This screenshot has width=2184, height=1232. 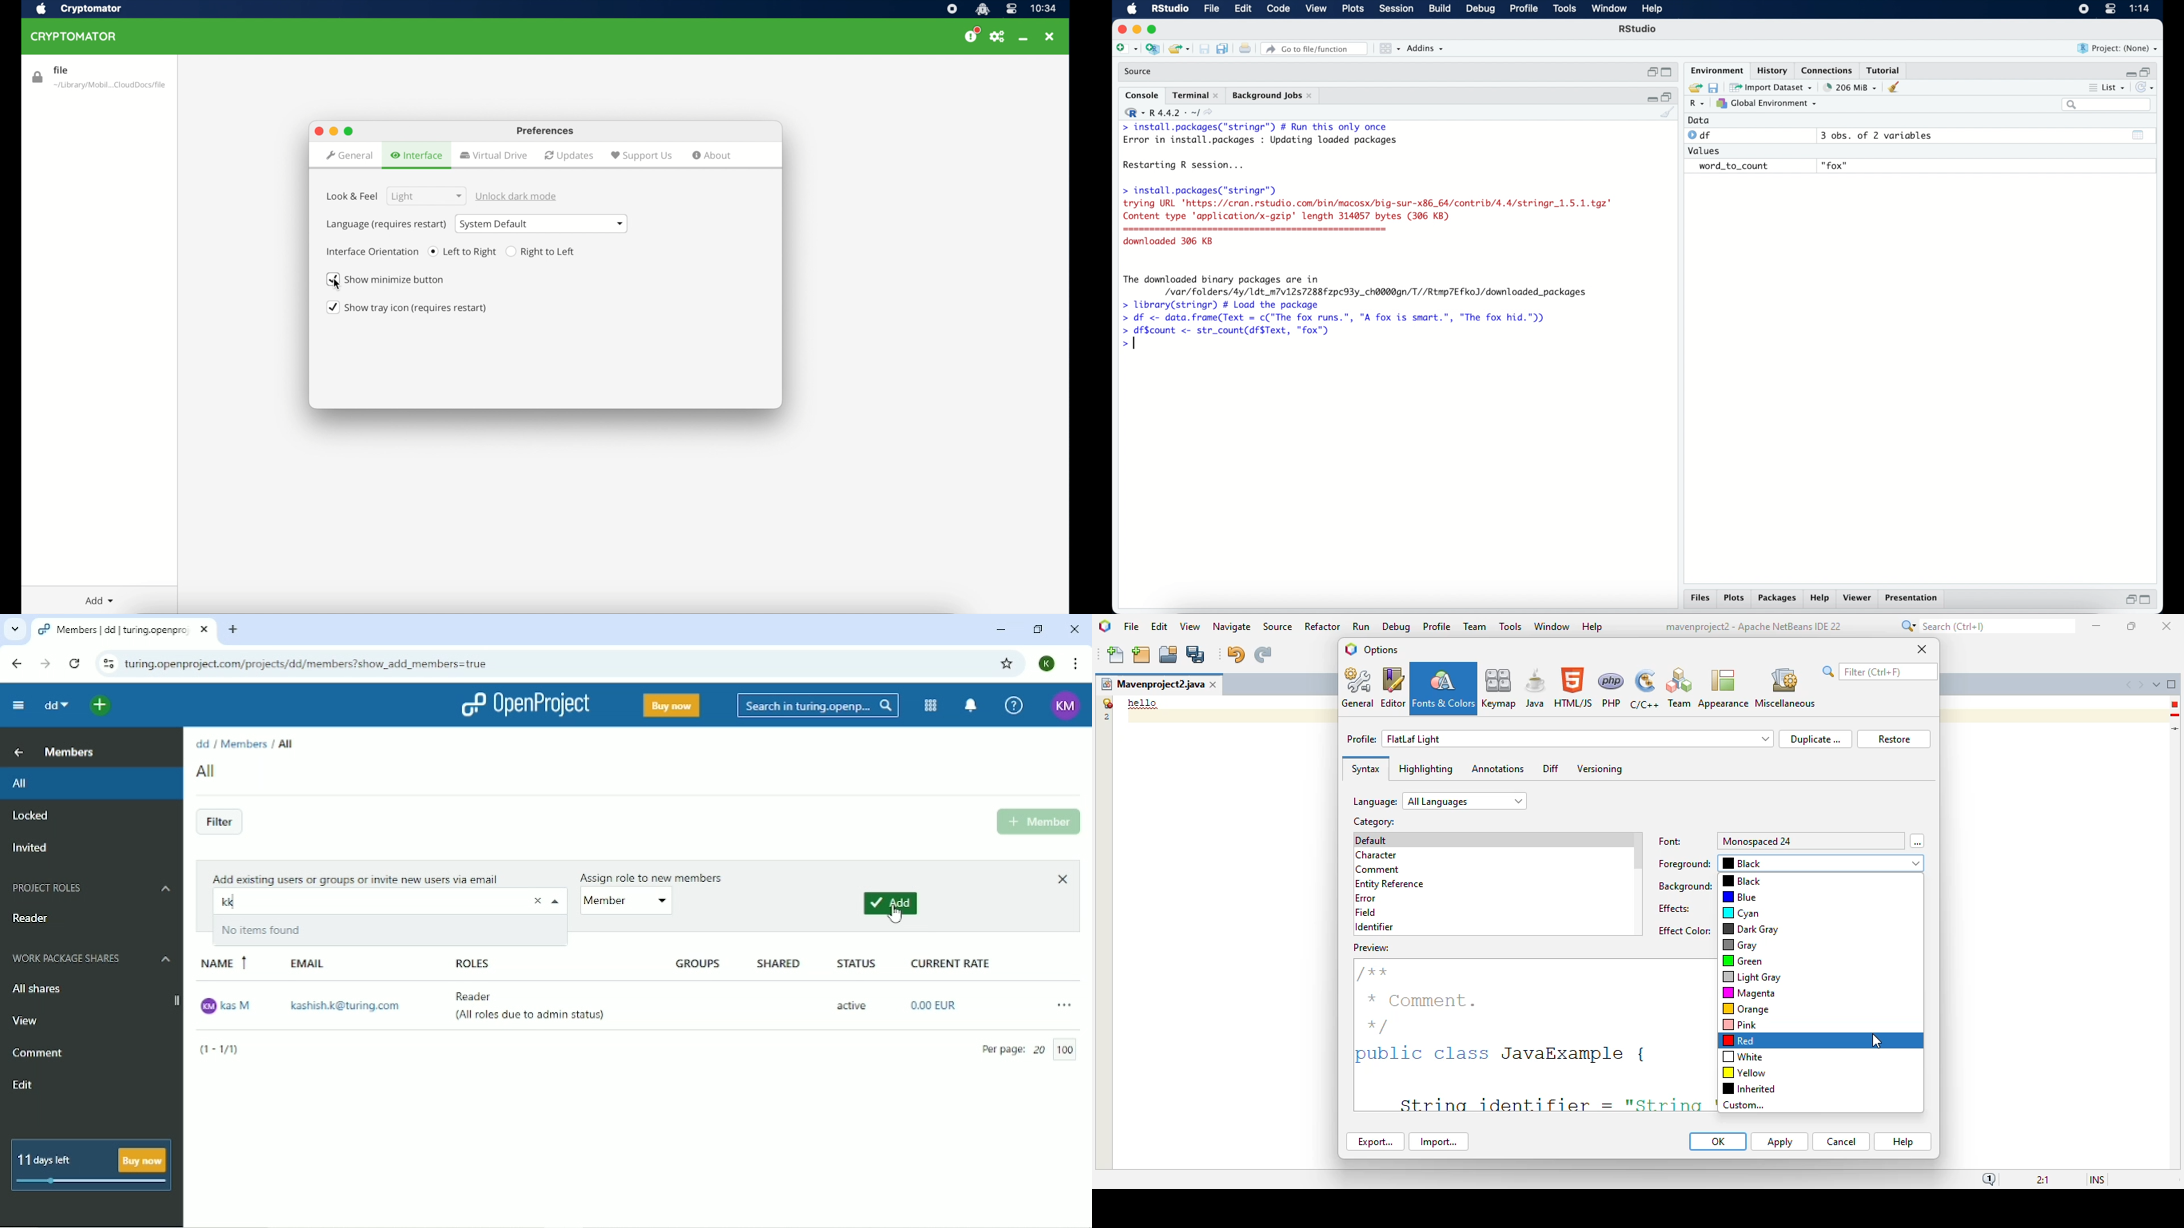 I want to click on kas M, so click(x=225, y=1006).